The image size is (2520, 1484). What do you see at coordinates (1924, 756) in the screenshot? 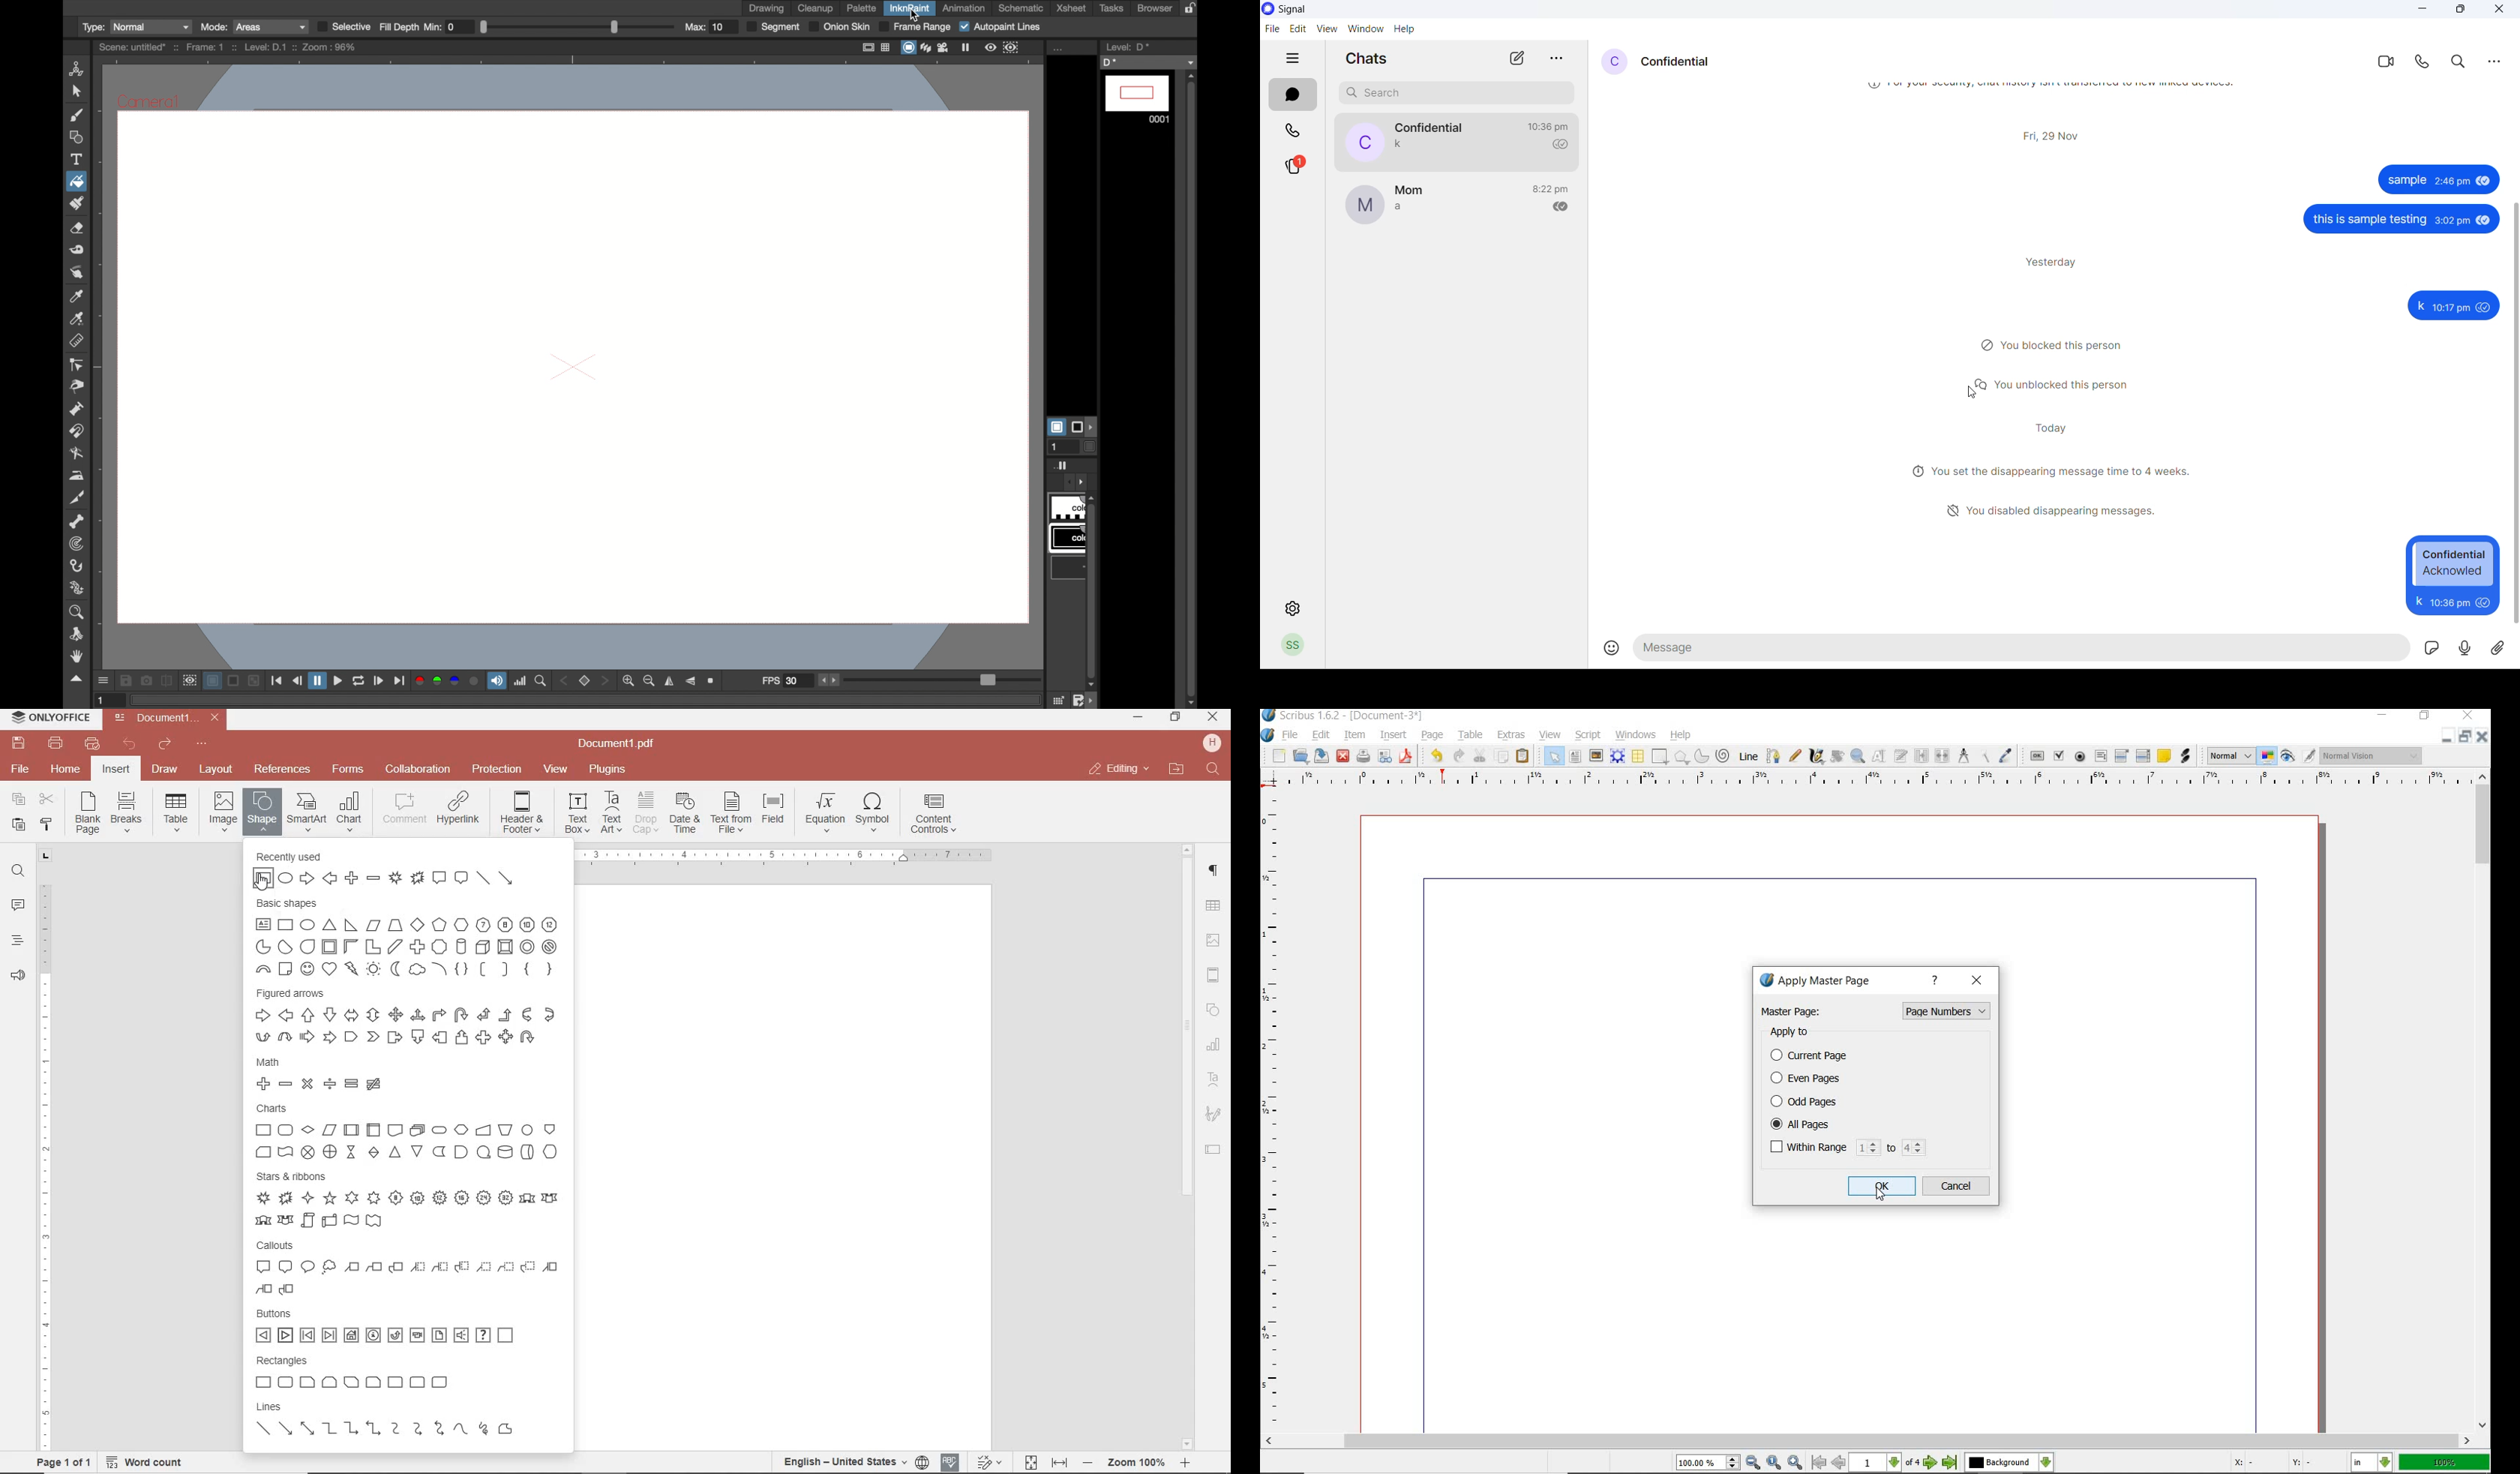
I see `link text frames` at bounding box center [1924, 756].